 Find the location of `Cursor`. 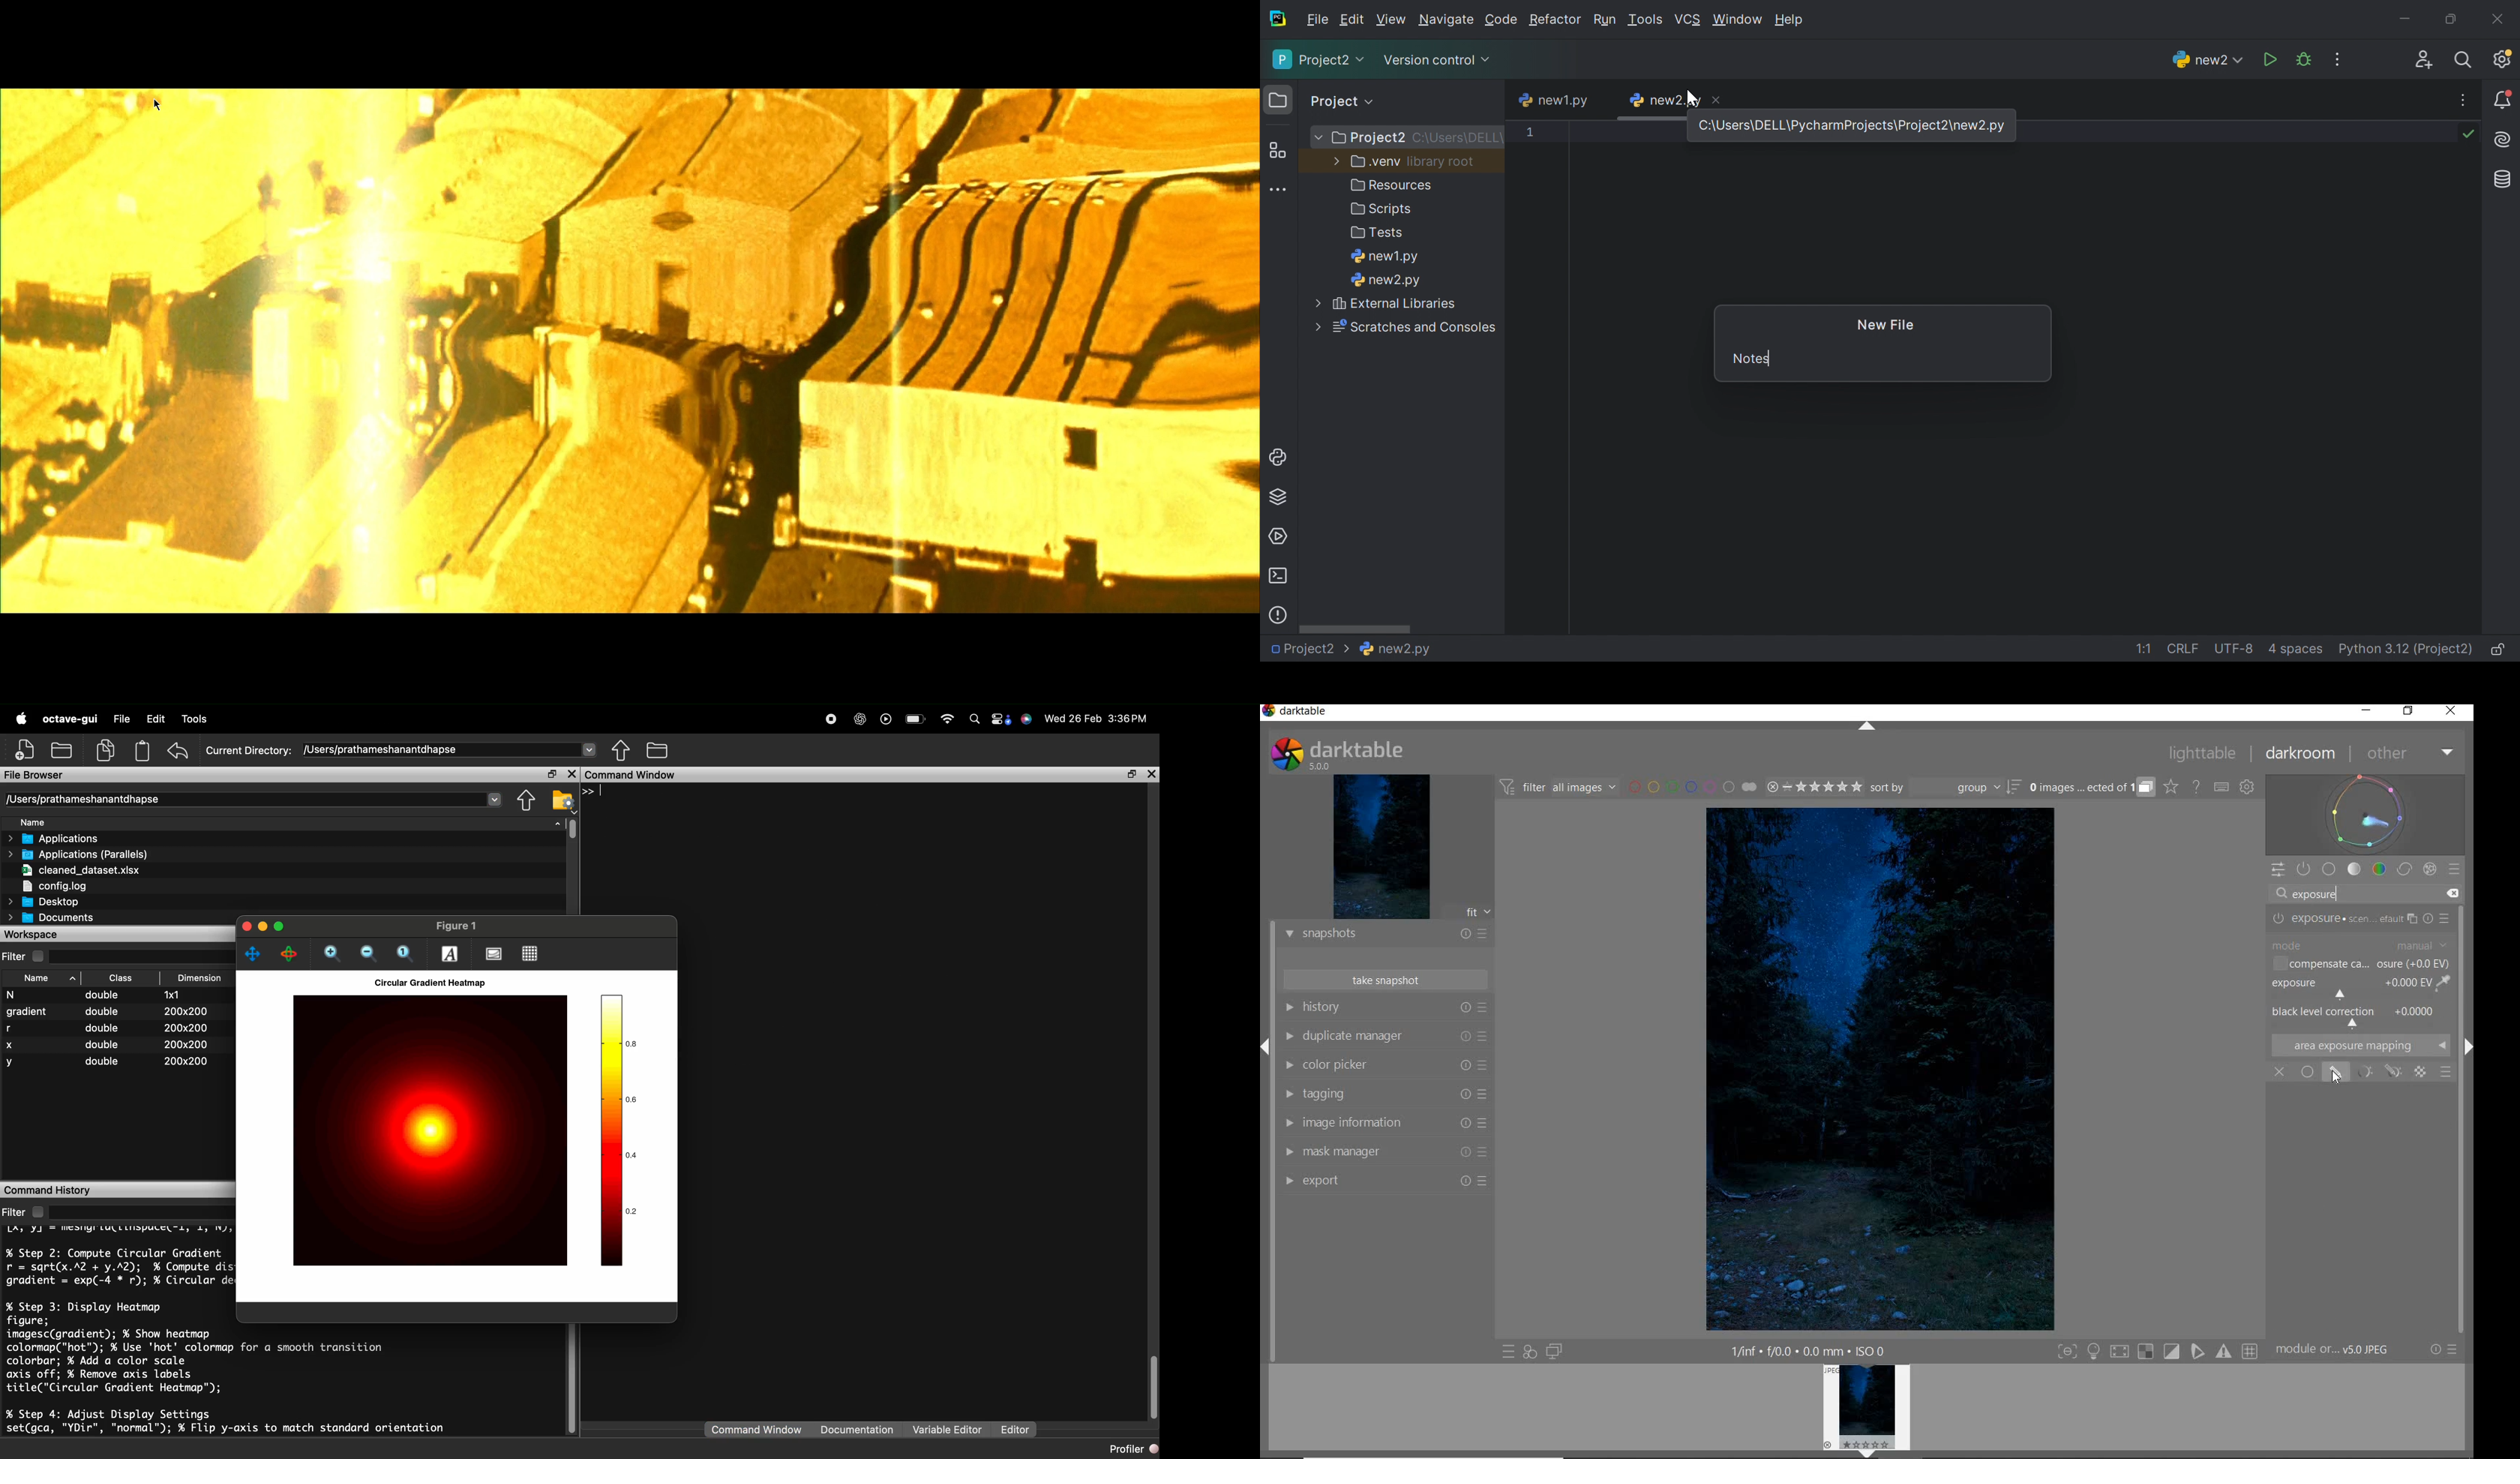

Cursor is located at coordinates (1694, 98).